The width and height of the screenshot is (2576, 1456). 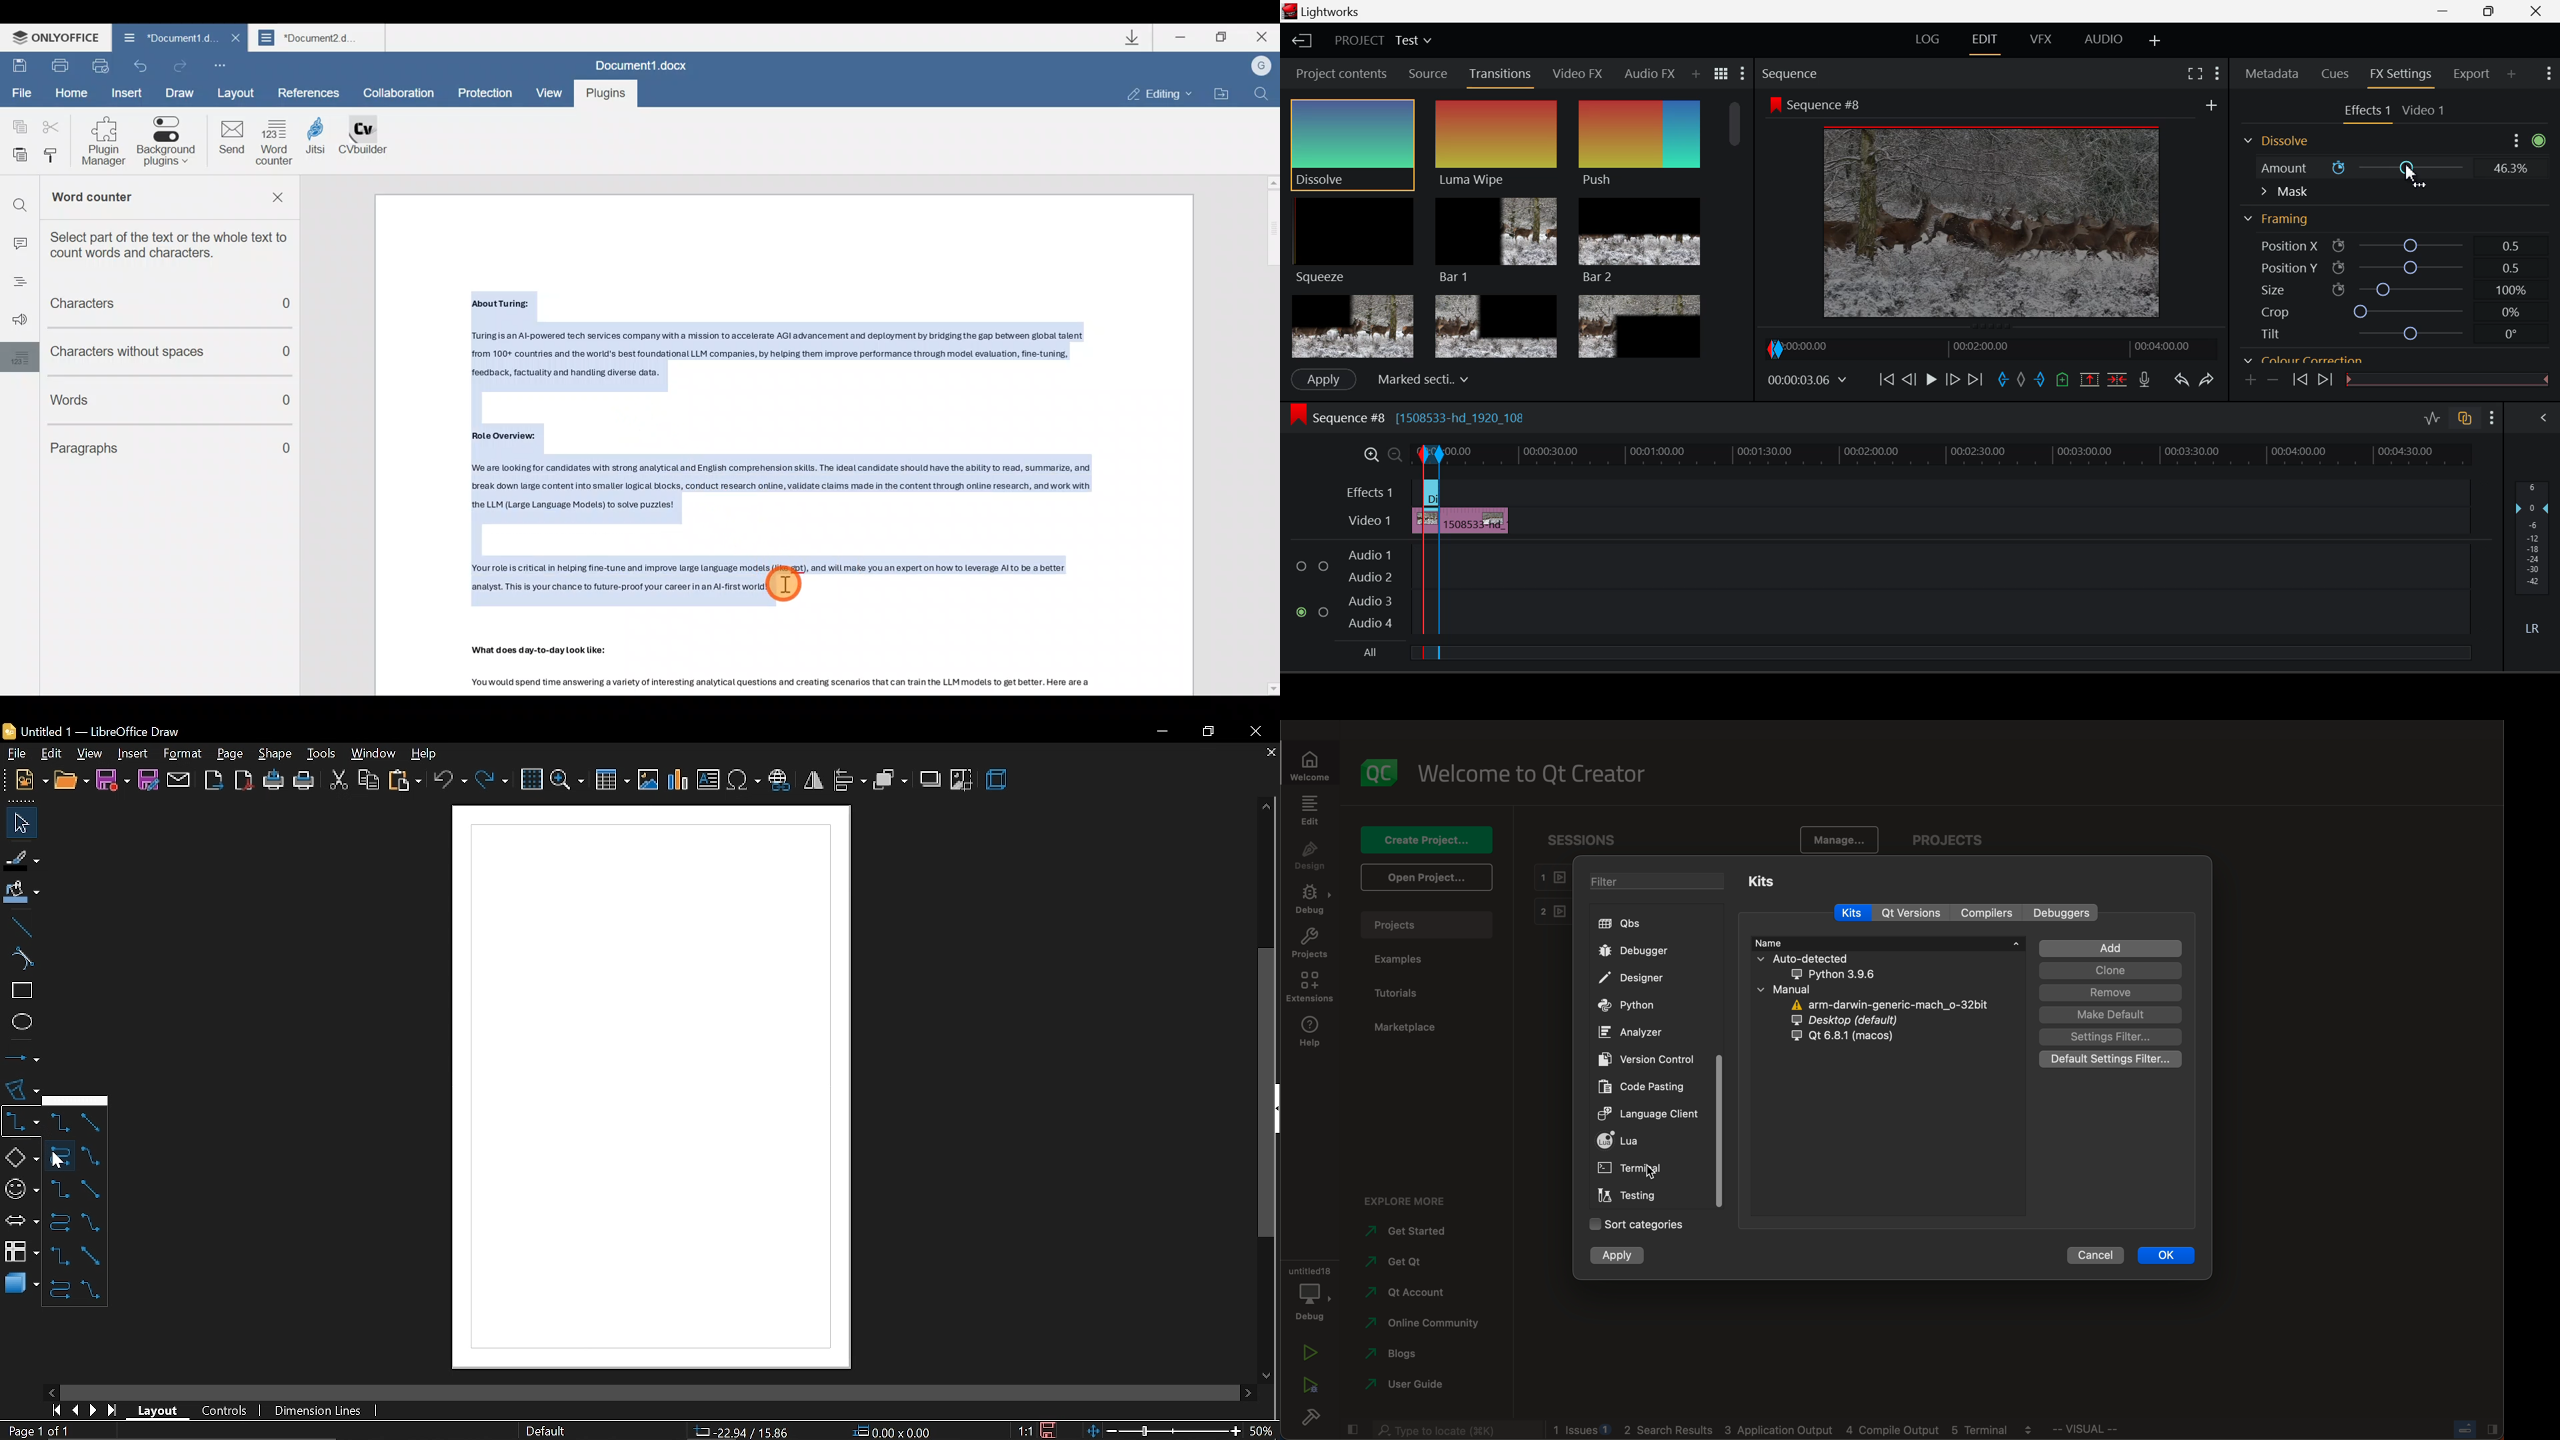 I want to click on flip, so click(x=812, y=781).